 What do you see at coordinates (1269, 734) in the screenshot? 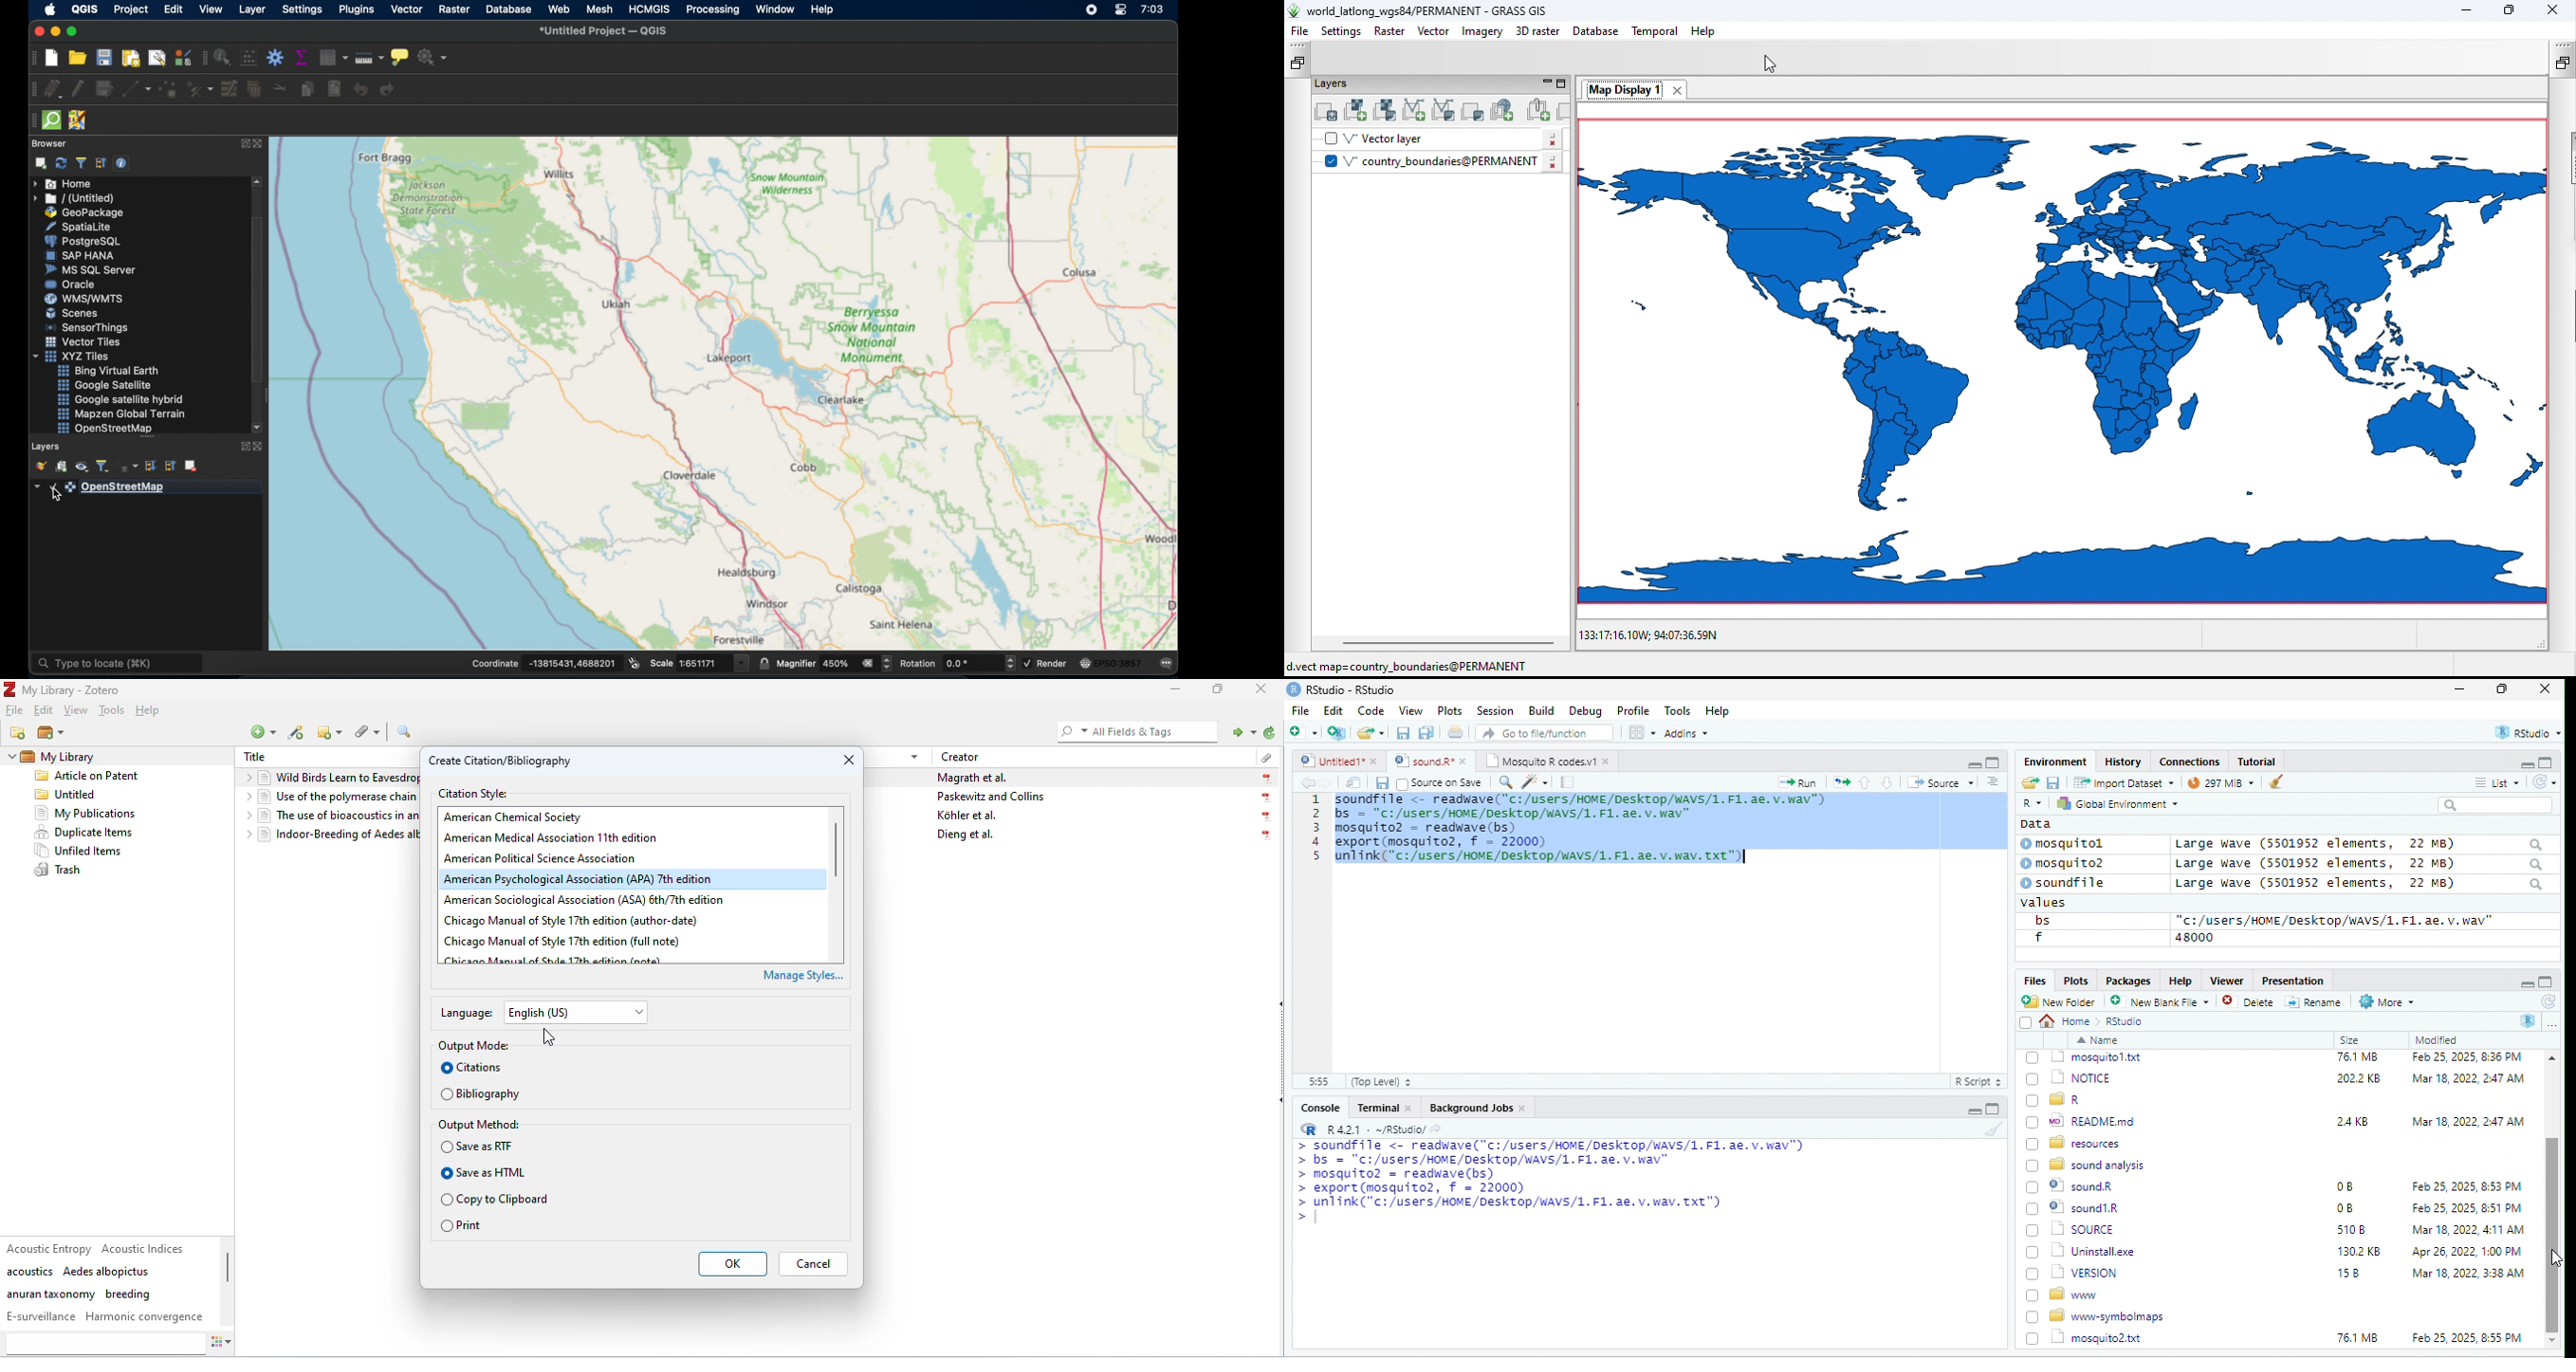
I see `sync` at bounding box center [1269, 734].